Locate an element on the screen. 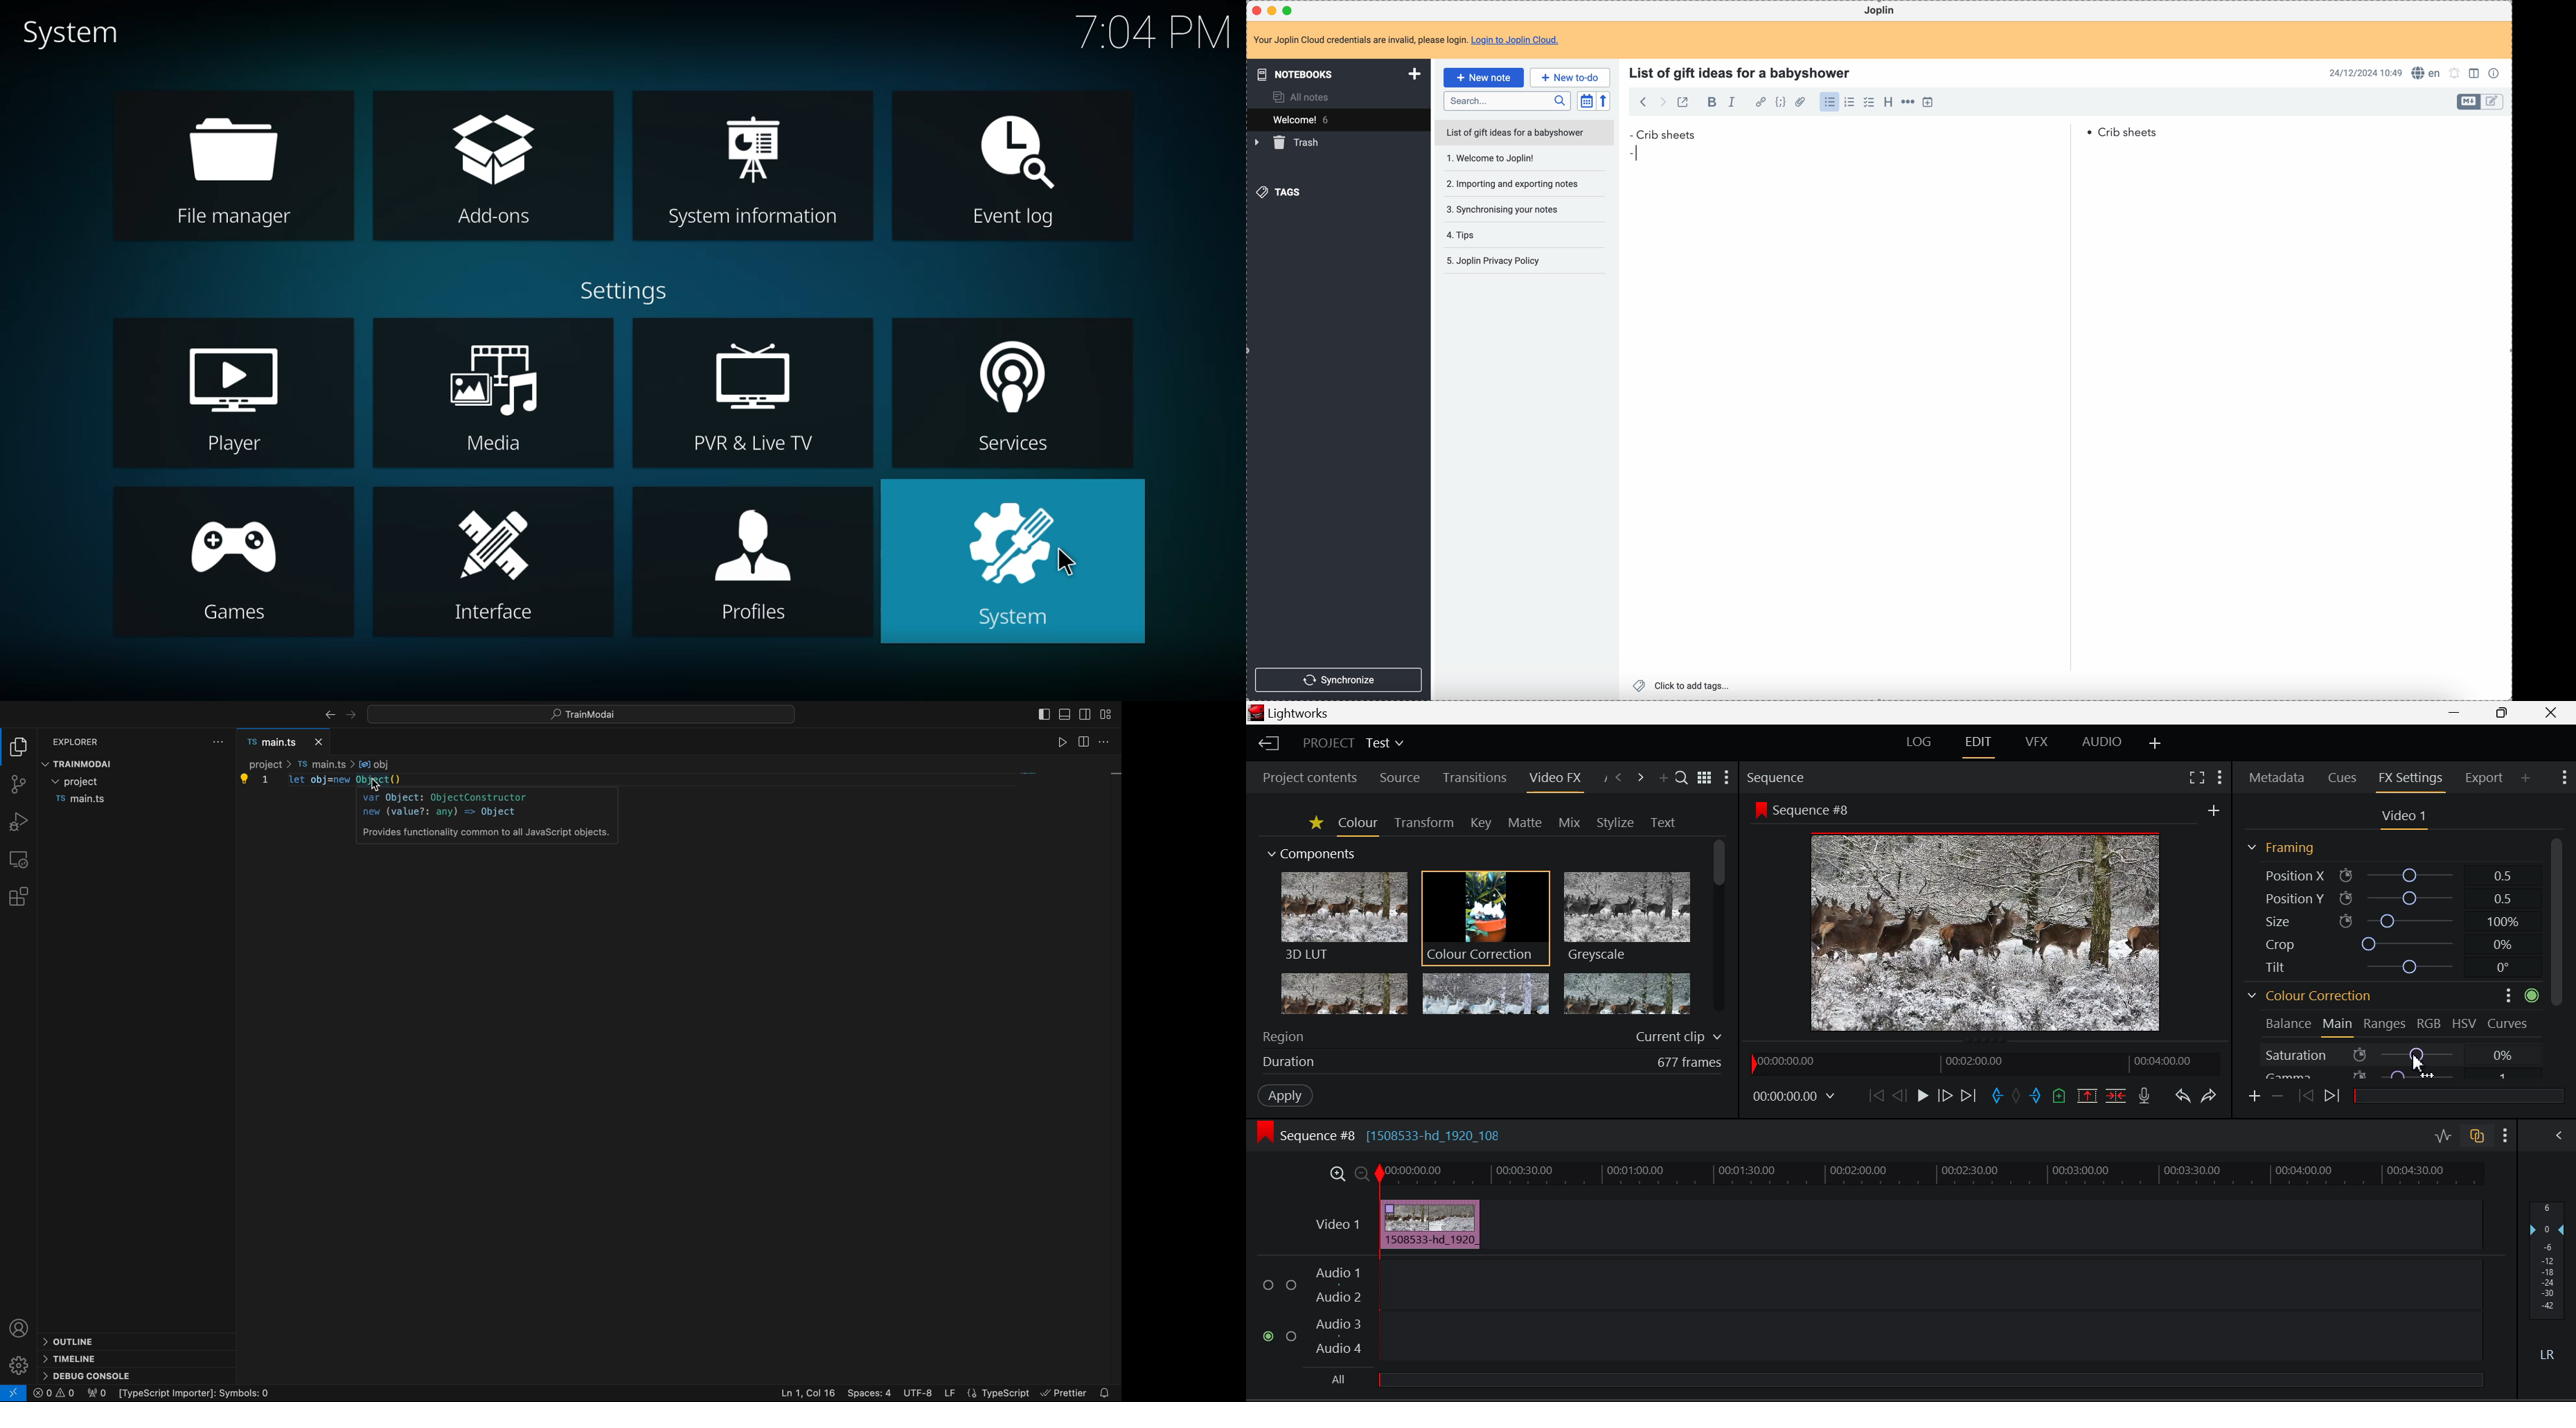 Image resolution: width=2576 pixels, height=1428 pixels. attach file is located at coordinates (1802, 103).